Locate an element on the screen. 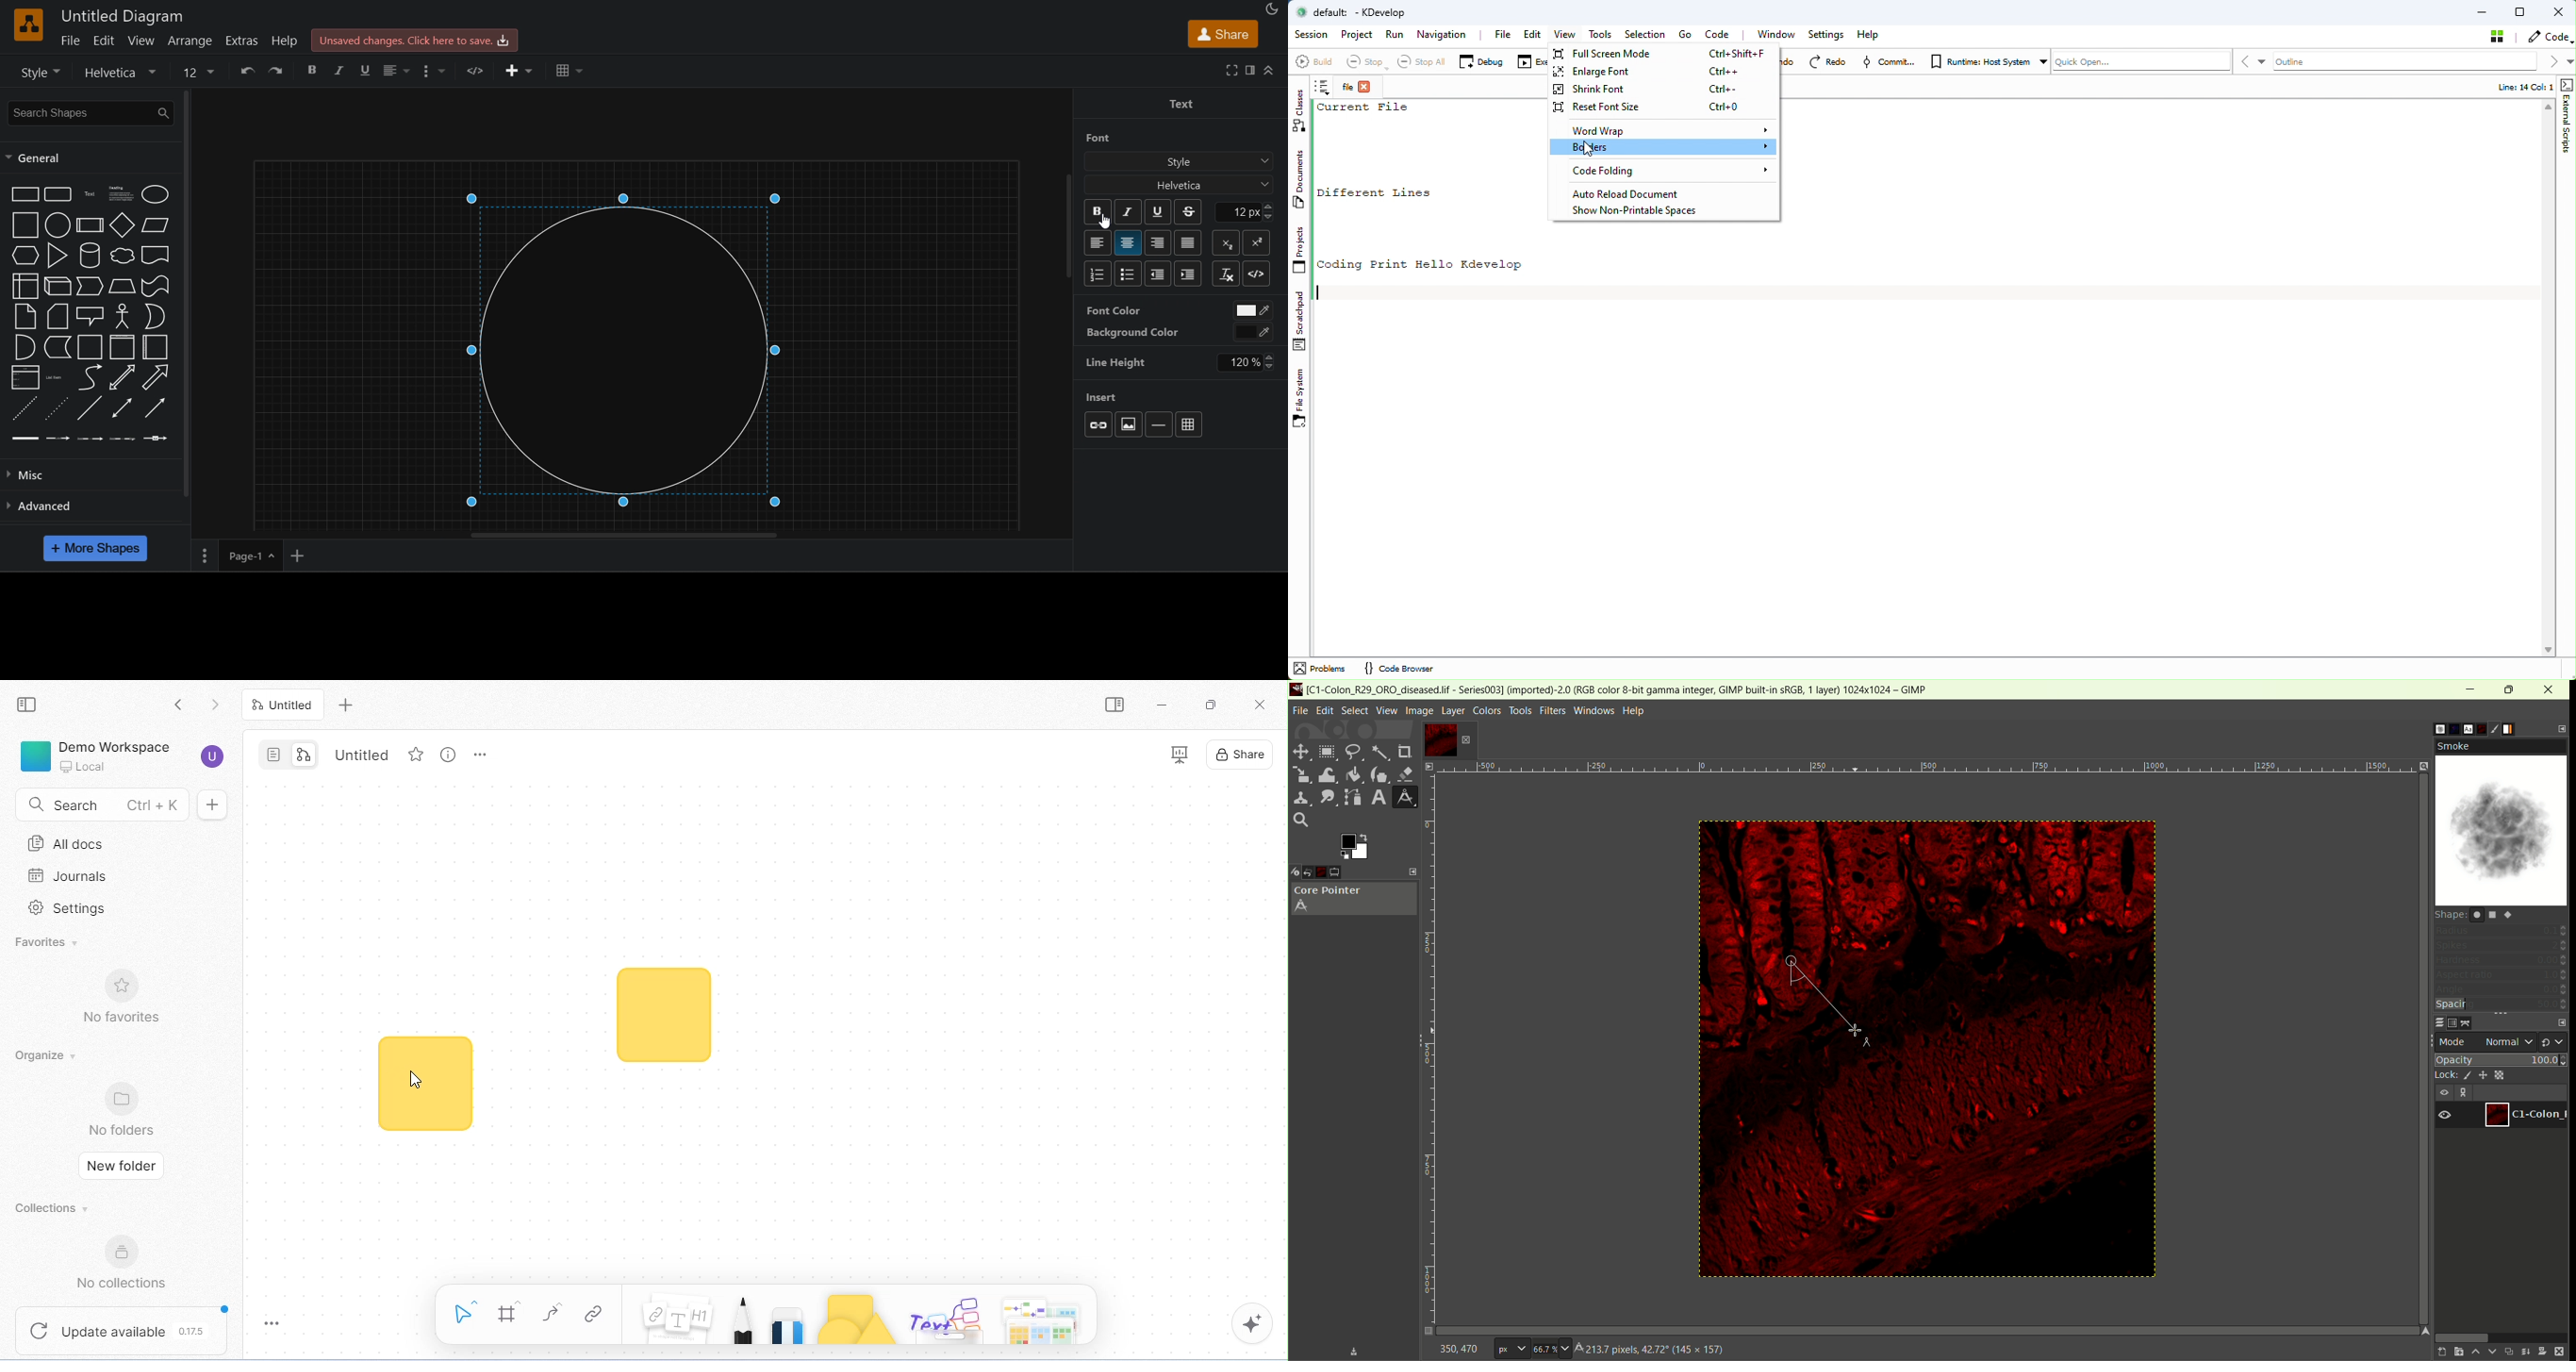  font size is located at coordinates (196, 73).